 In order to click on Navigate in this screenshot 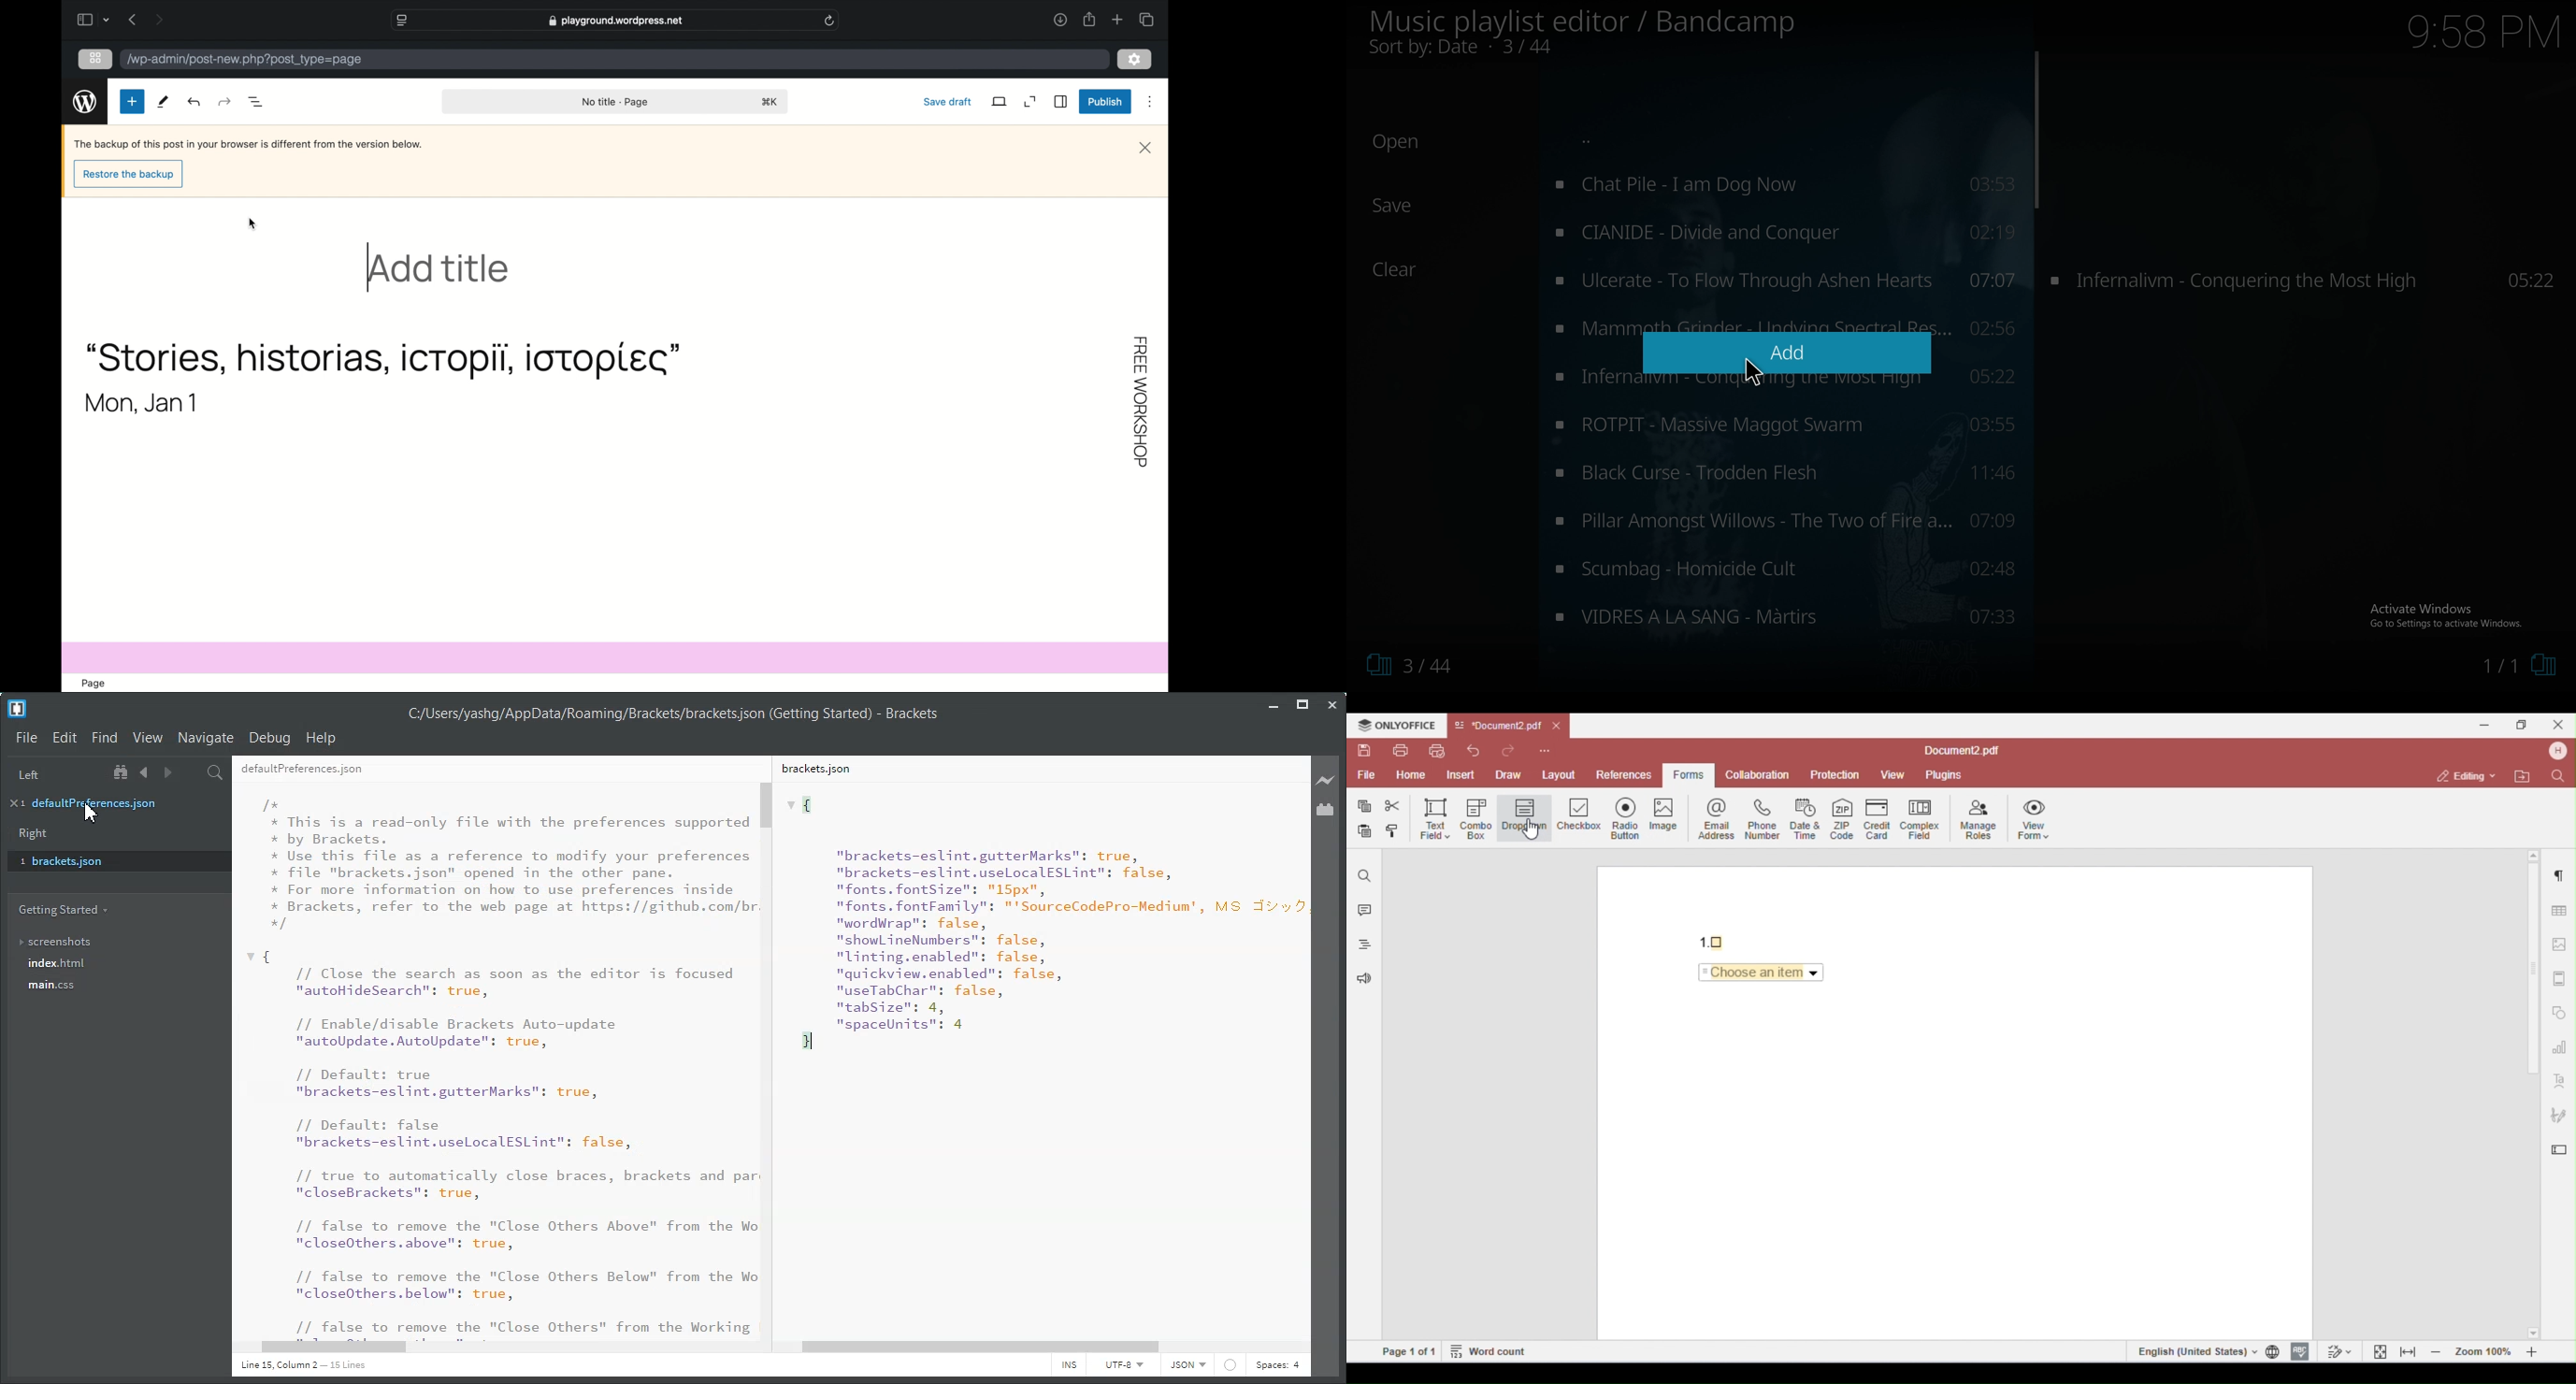, I will do `click(206, 737)`.